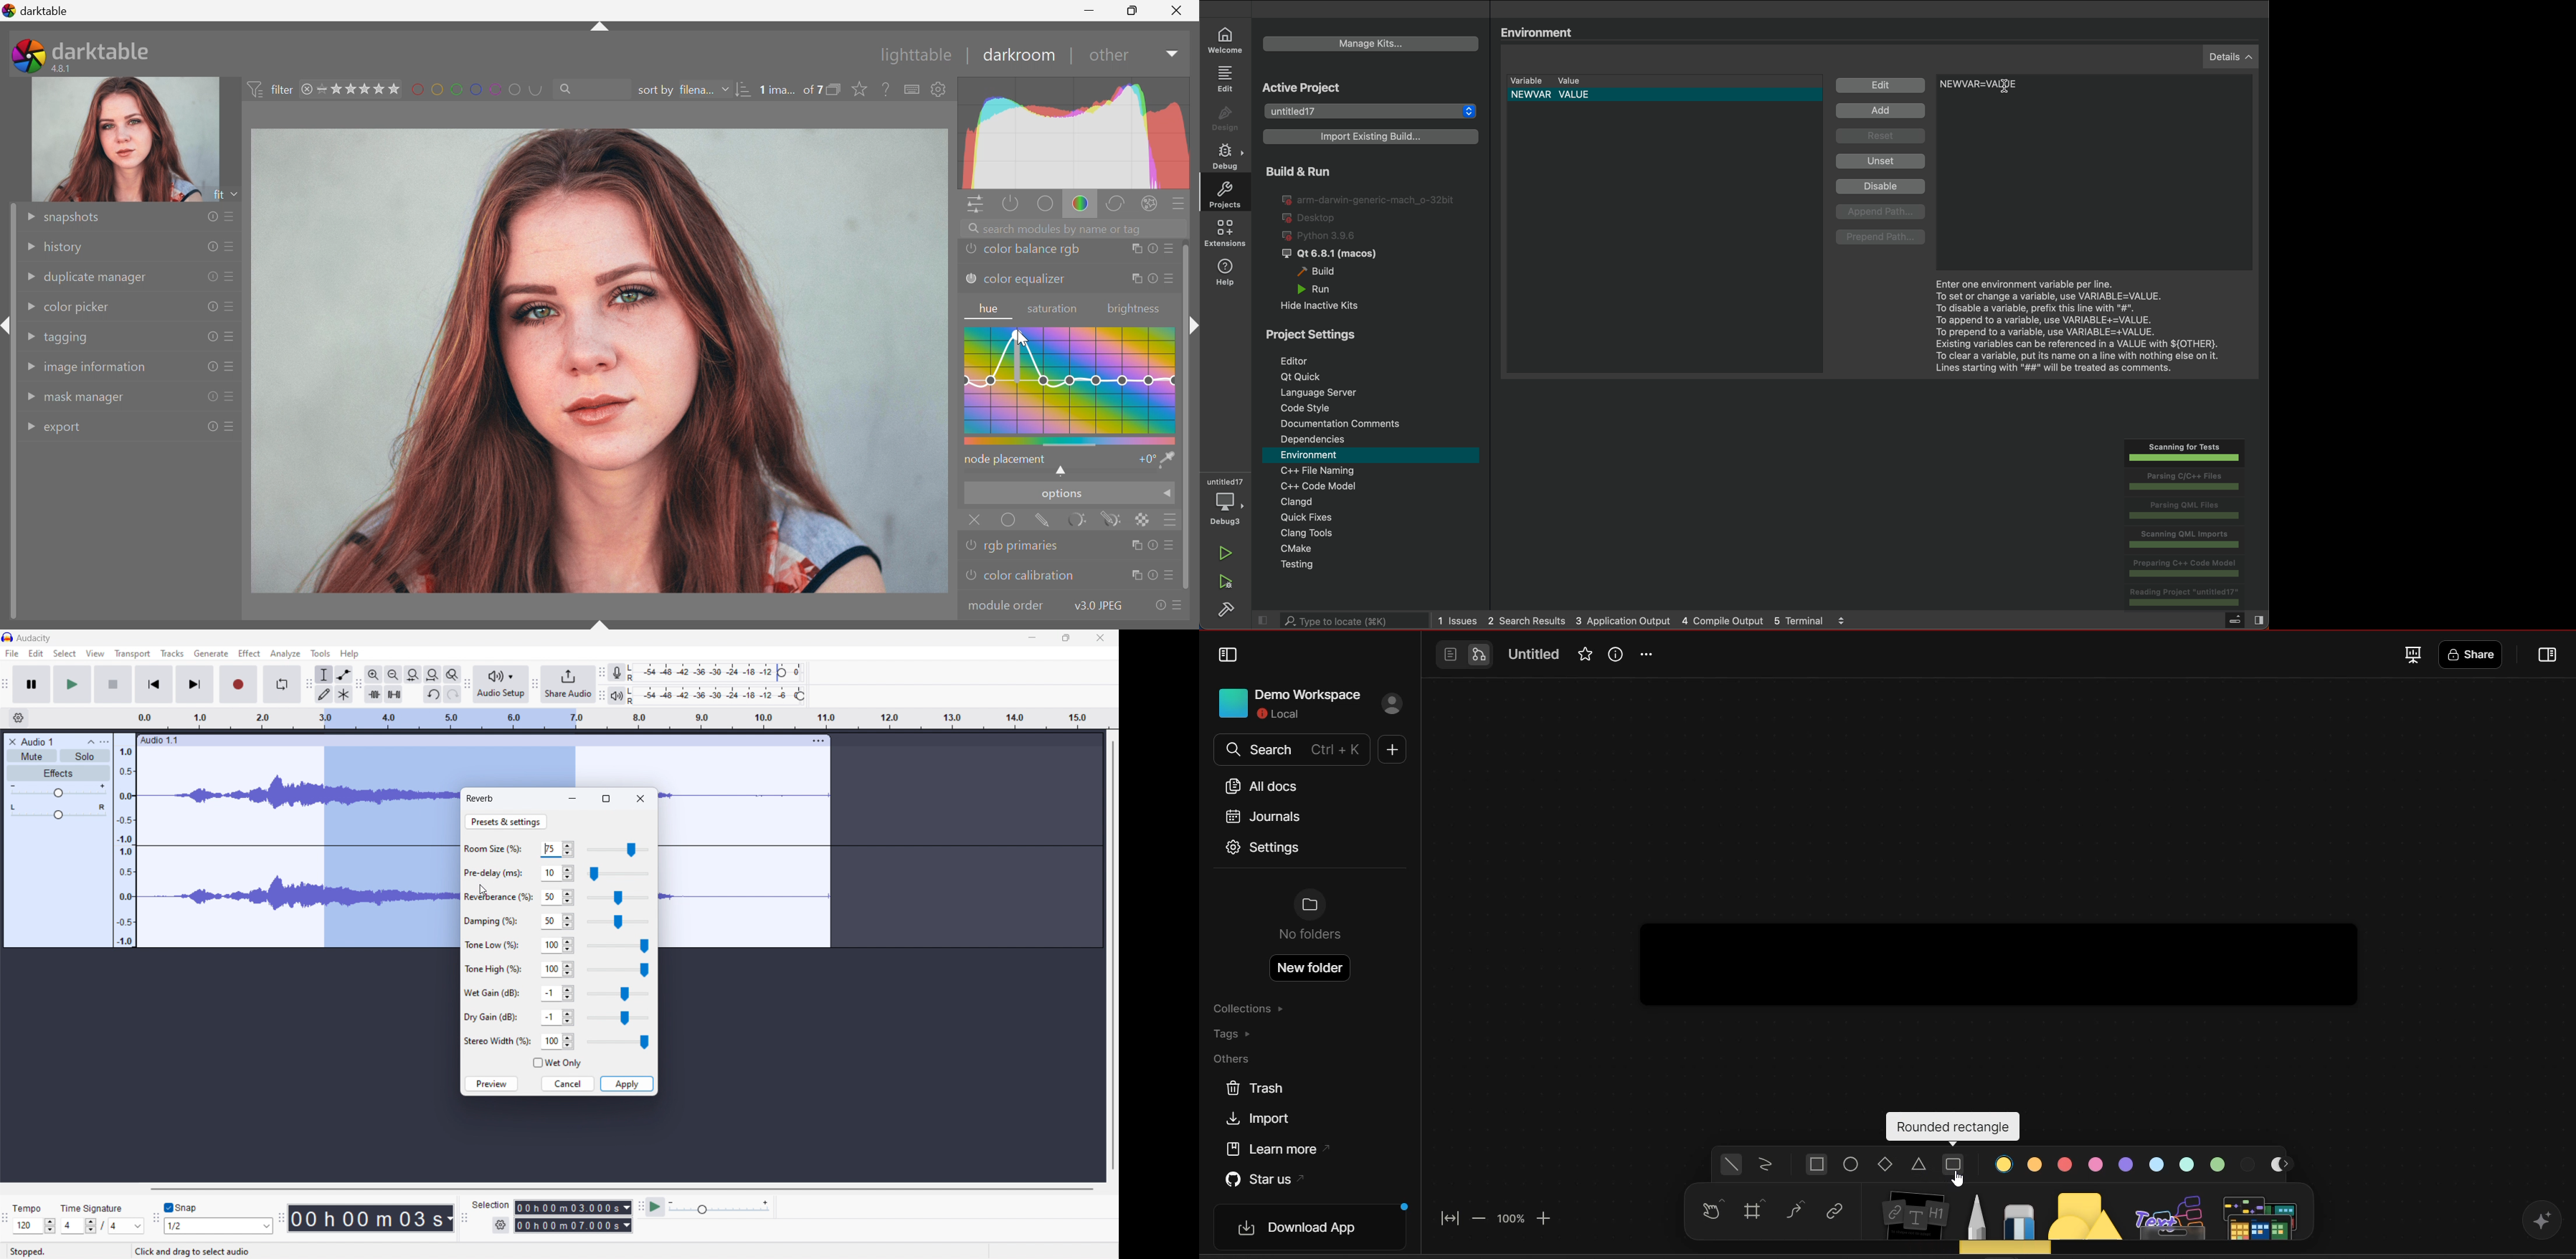  Describe the element at coordinates (571, 89) in the screenshot. I see `Search` at that location.